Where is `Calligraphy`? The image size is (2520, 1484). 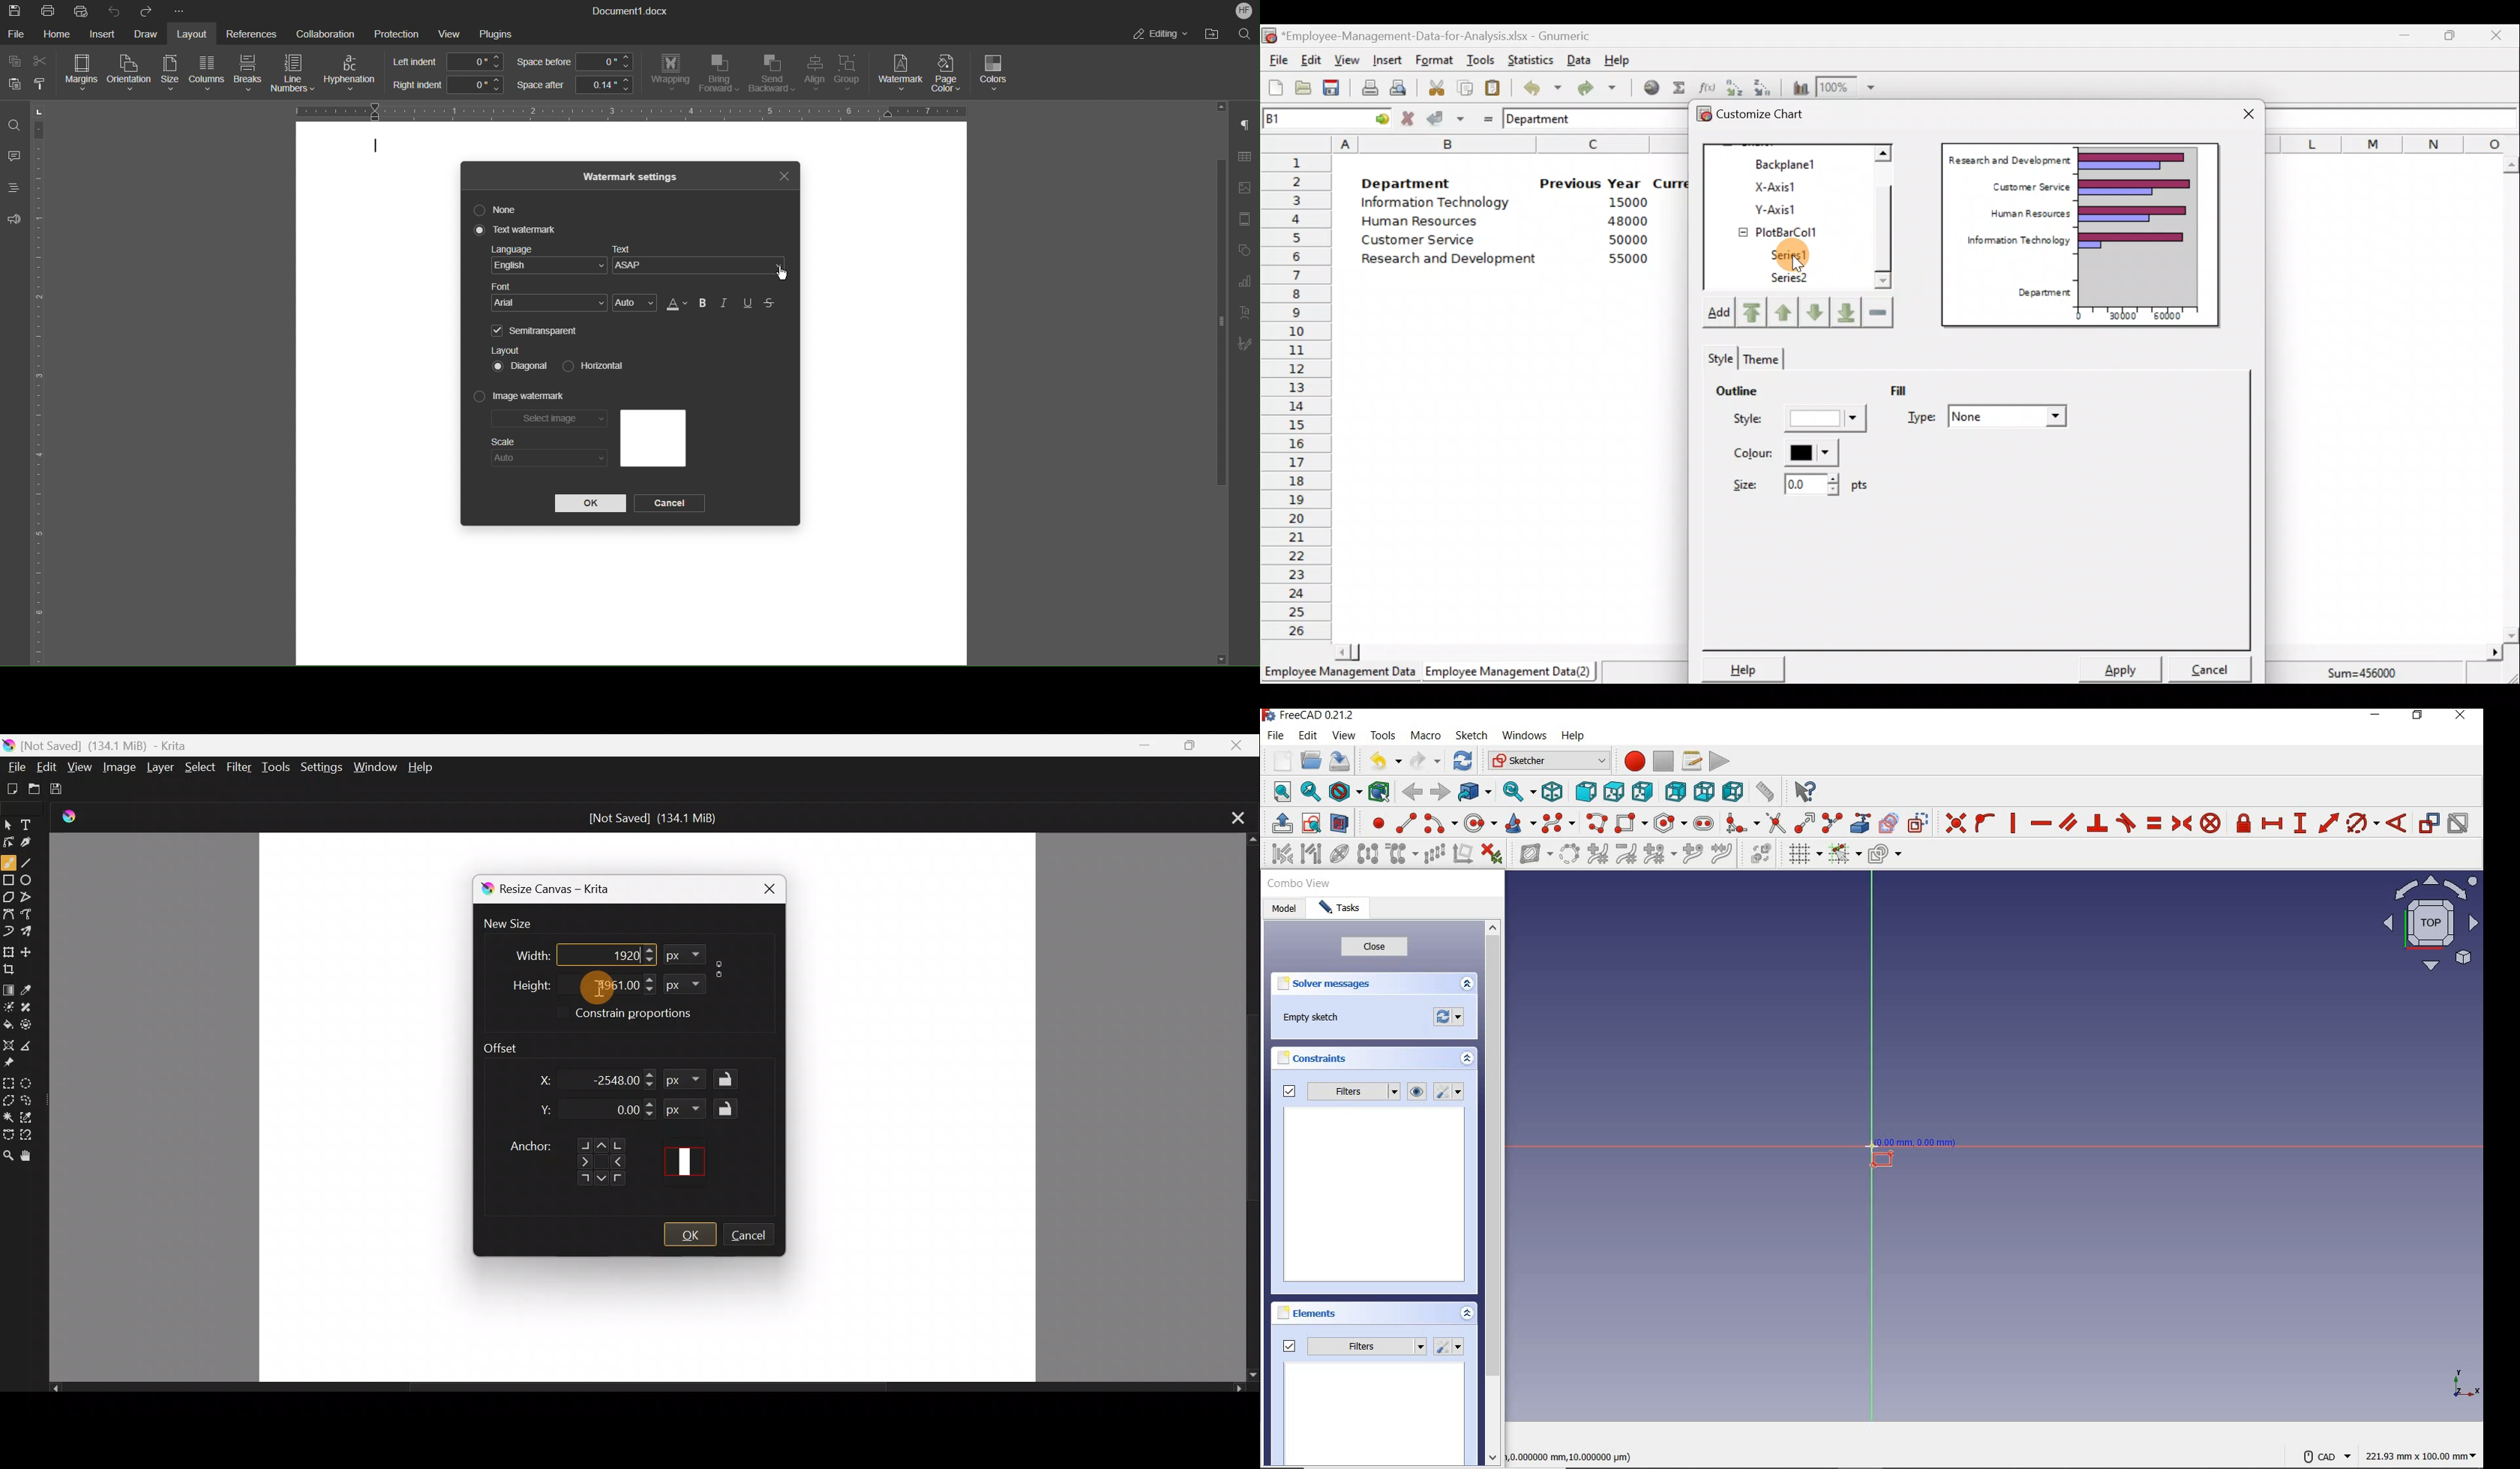
Calligraphy is located at coordinates (35, 844).